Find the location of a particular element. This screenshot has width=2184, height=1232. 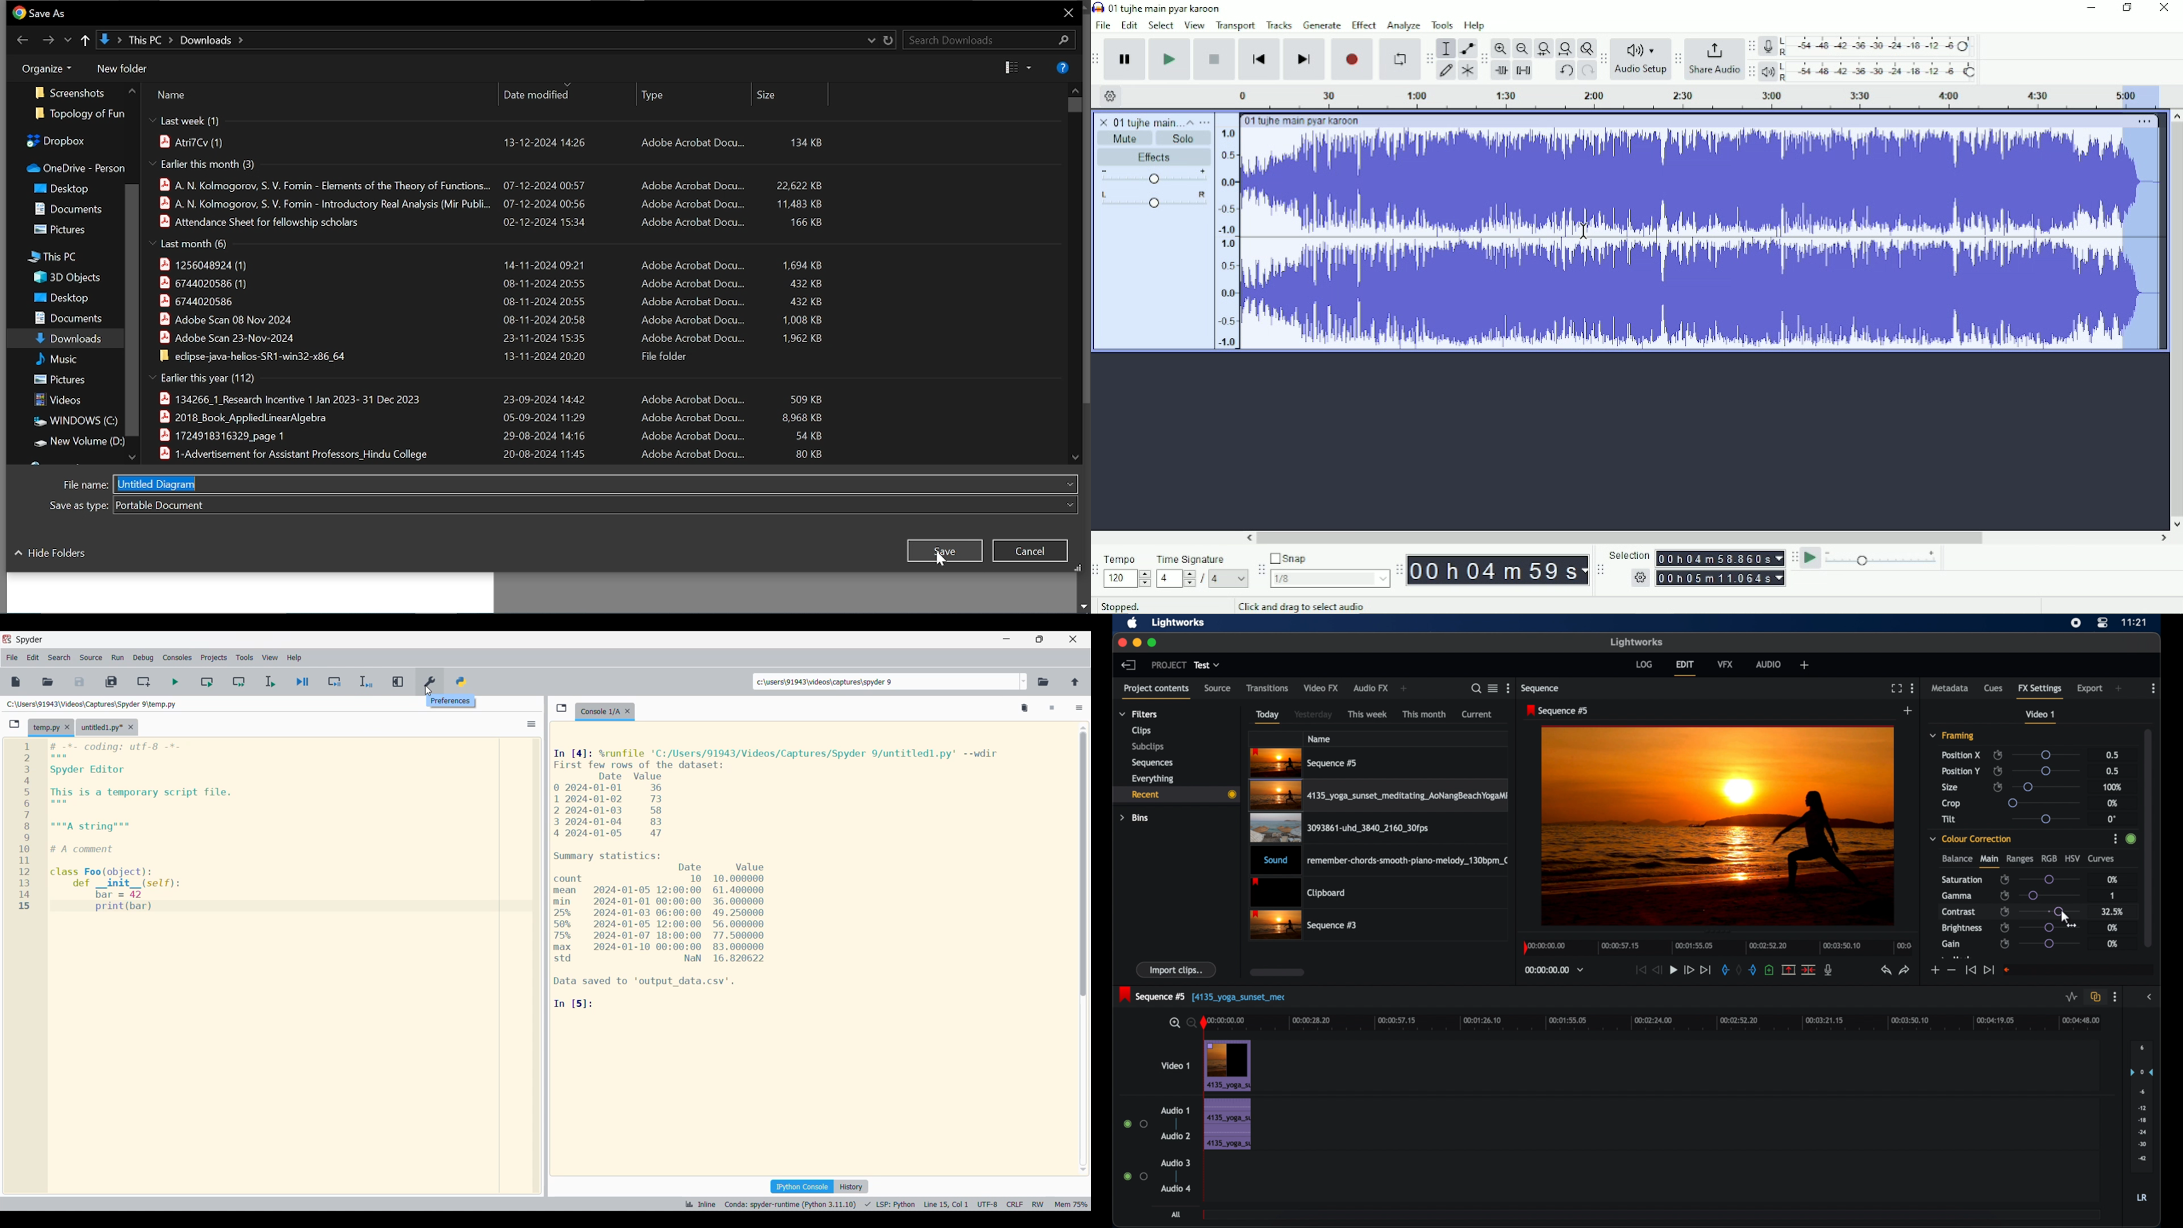

Edit is located at coordinates (1130, 26).